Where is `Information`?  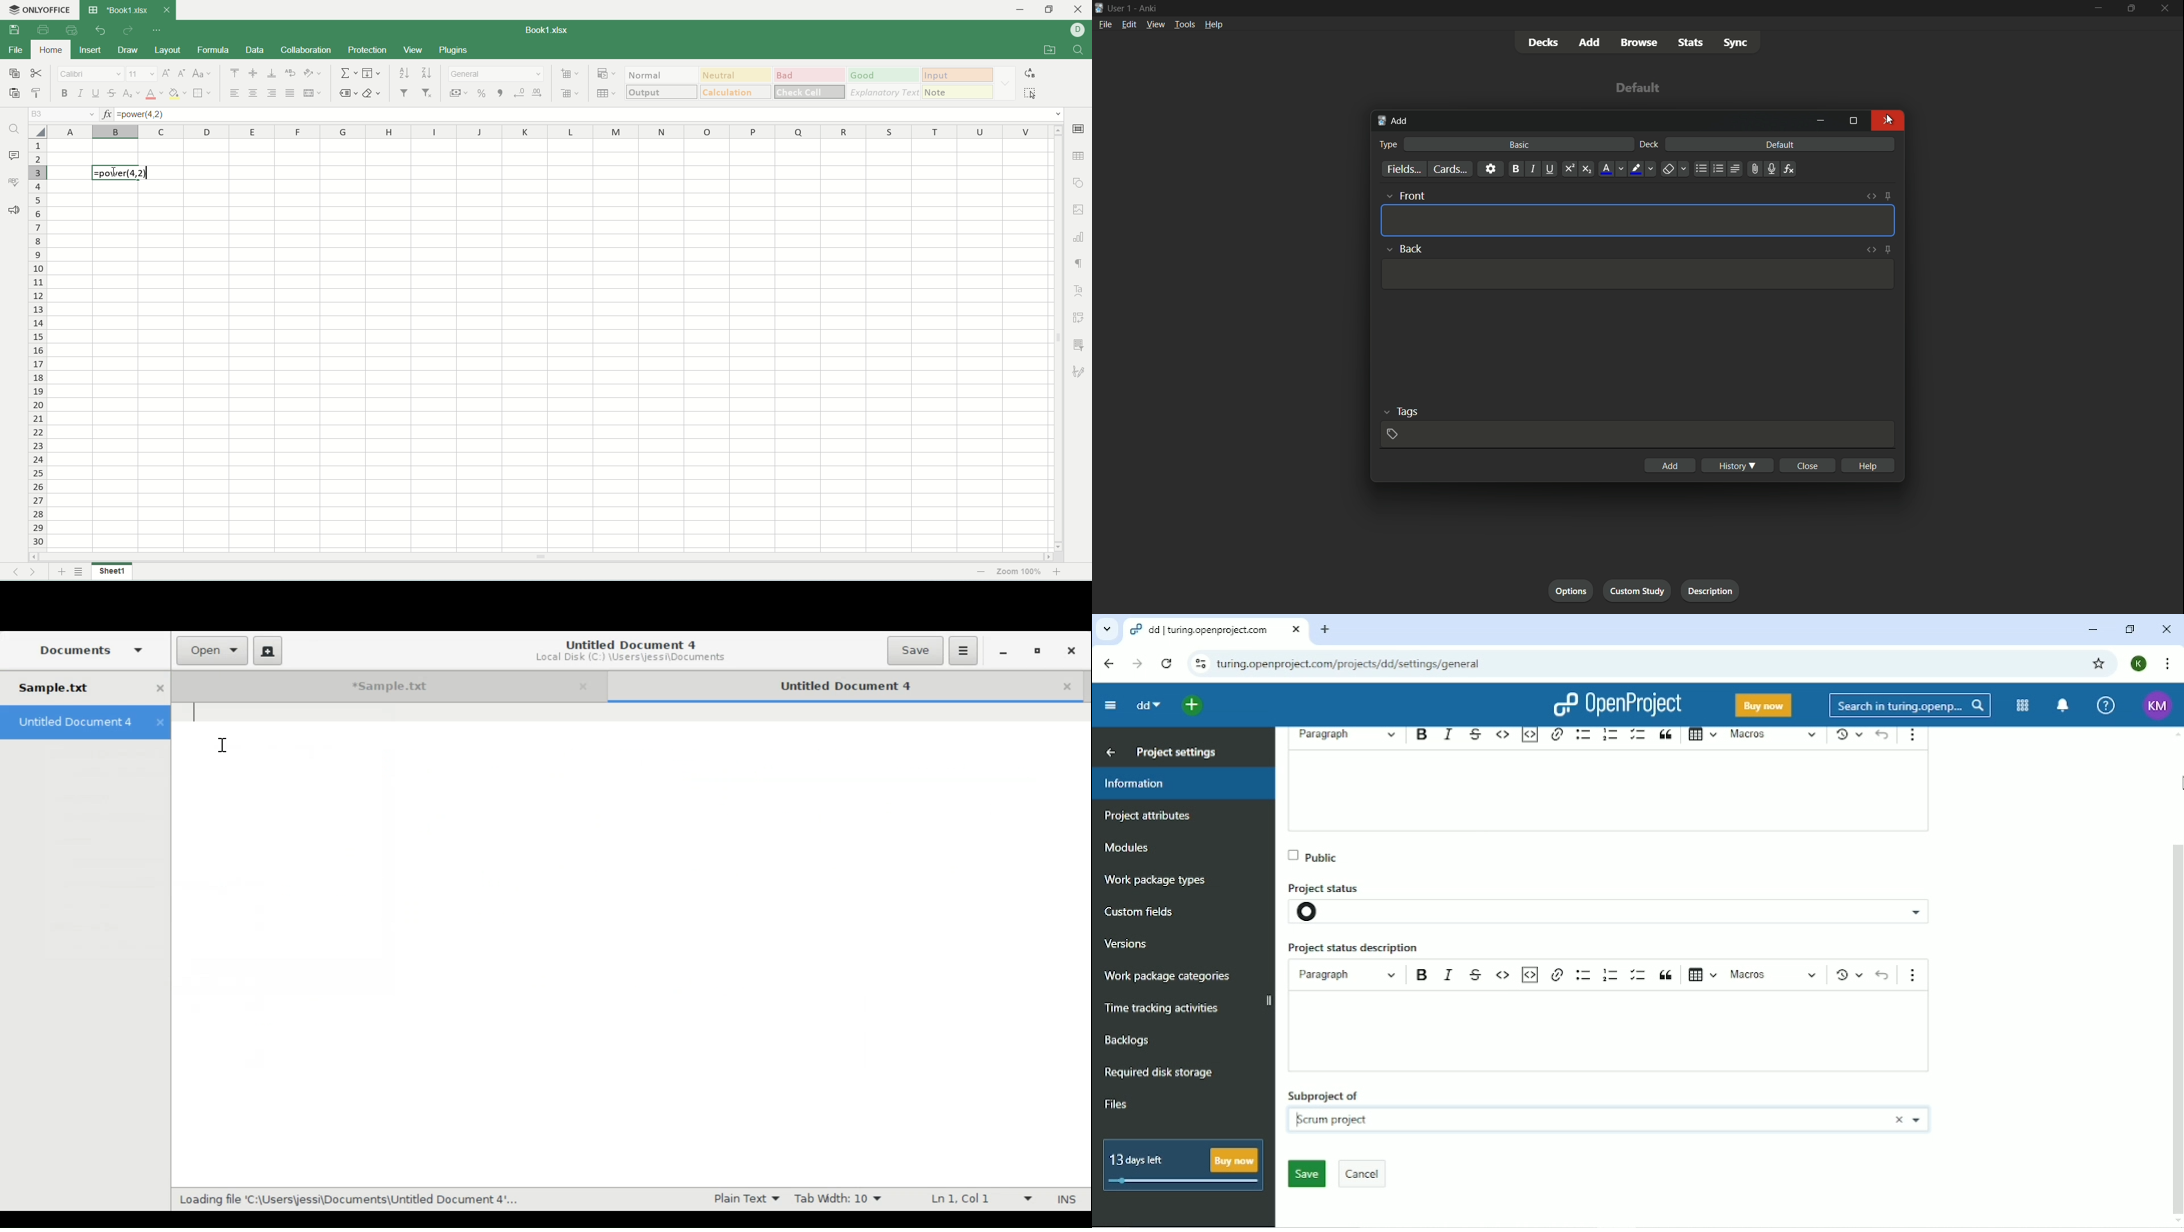
Information is located at coordinates (1183, 785).